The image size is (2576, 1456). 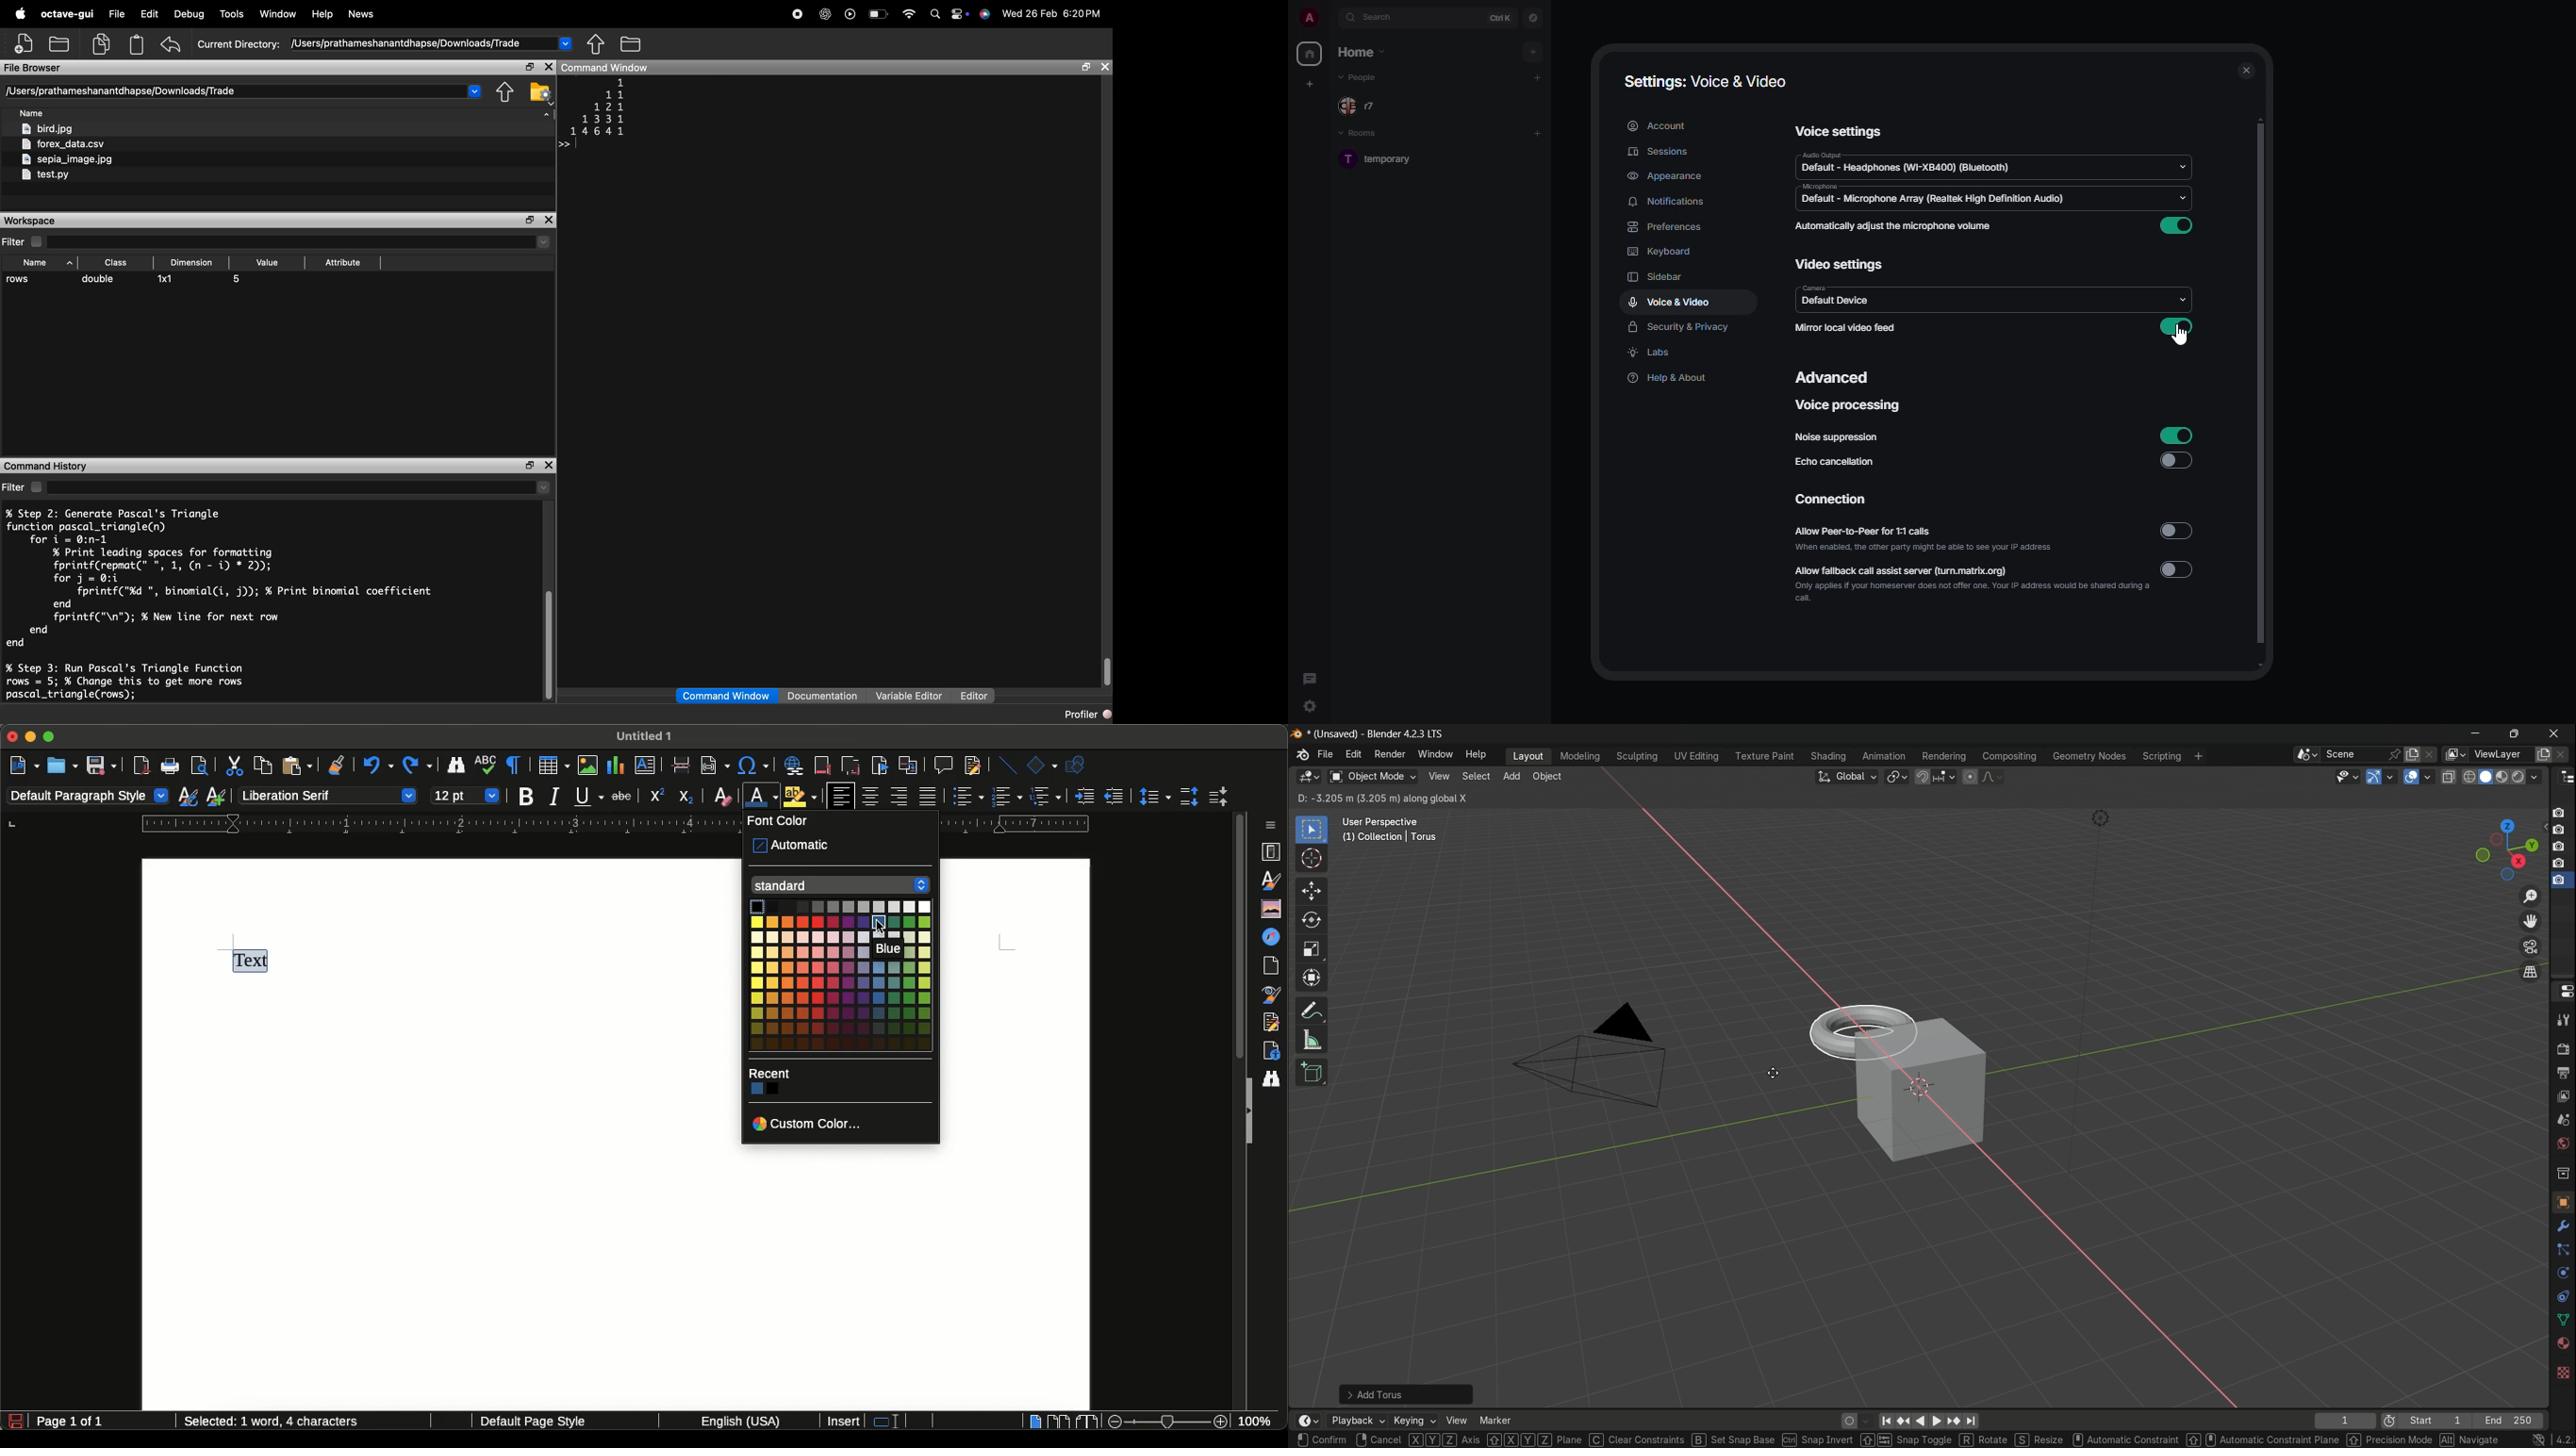 What do you see at coordinates (687, 797) in the screenshot?
I see `Subscript` at bounding box center [687, 797].